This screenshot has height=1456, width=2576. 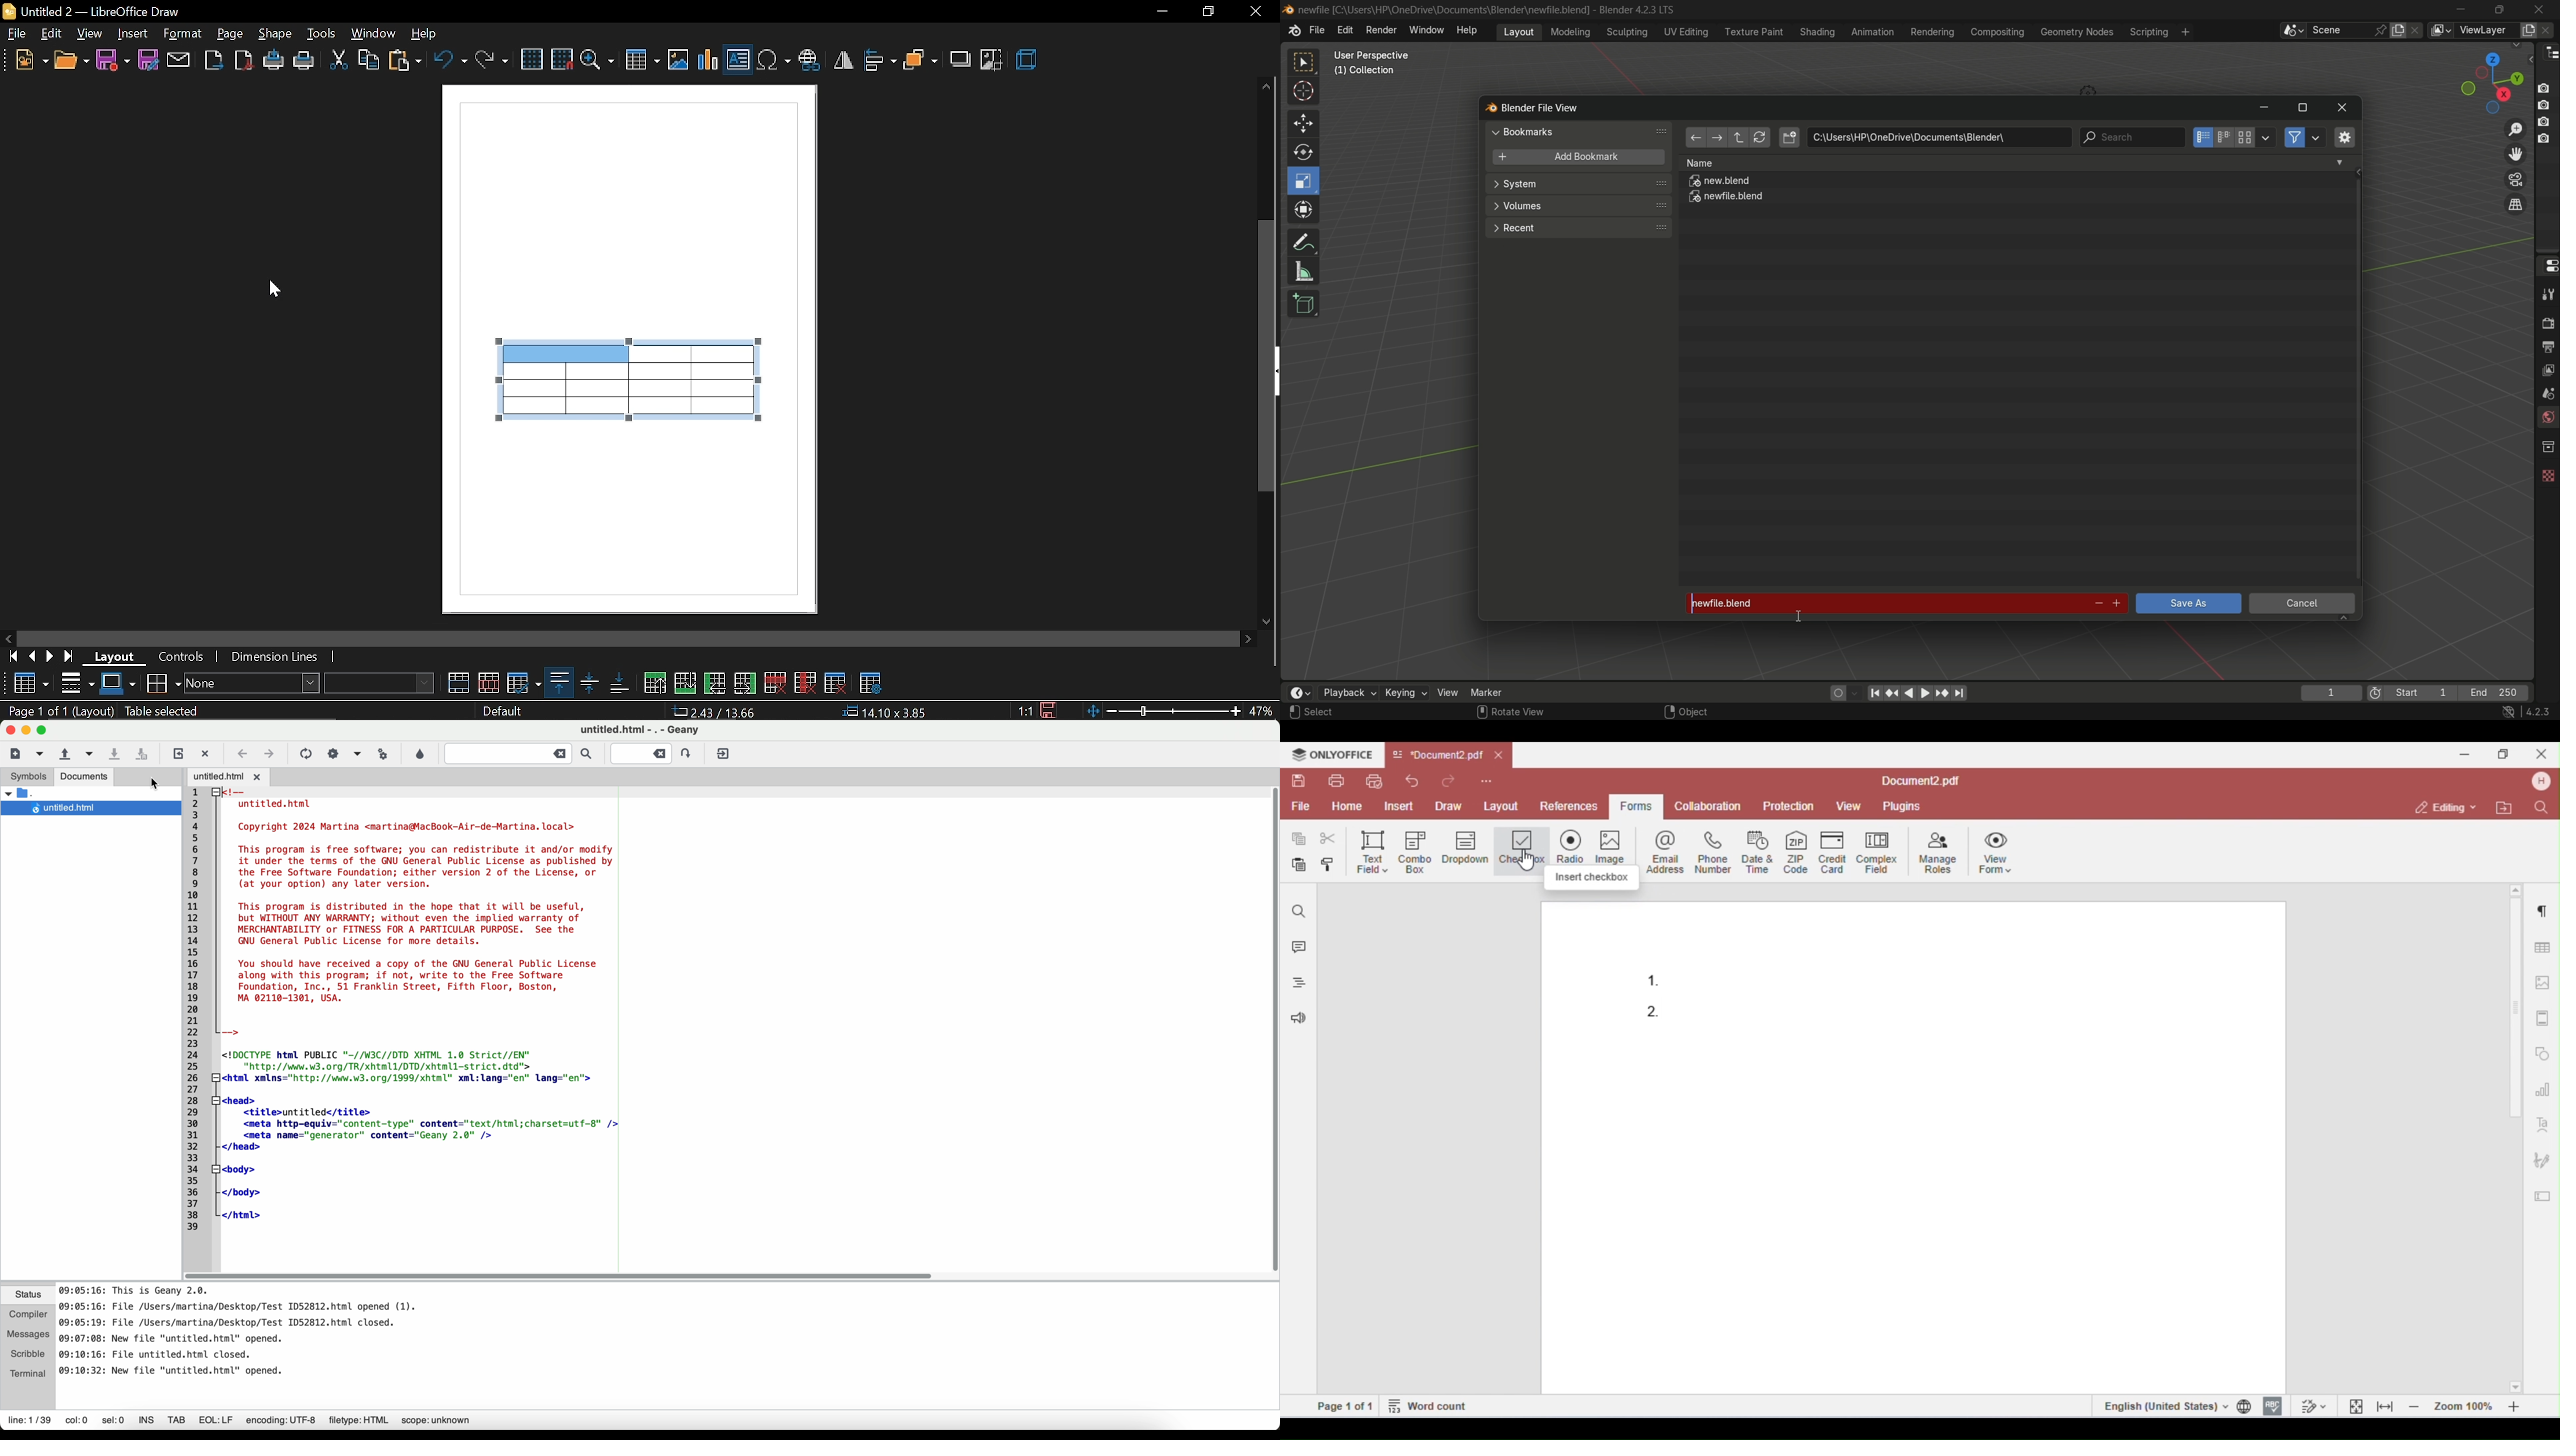 What do you see at coordinates (1157, 12) in the screenshot?
I see `Minimize` at bounding box center [1157, 12].